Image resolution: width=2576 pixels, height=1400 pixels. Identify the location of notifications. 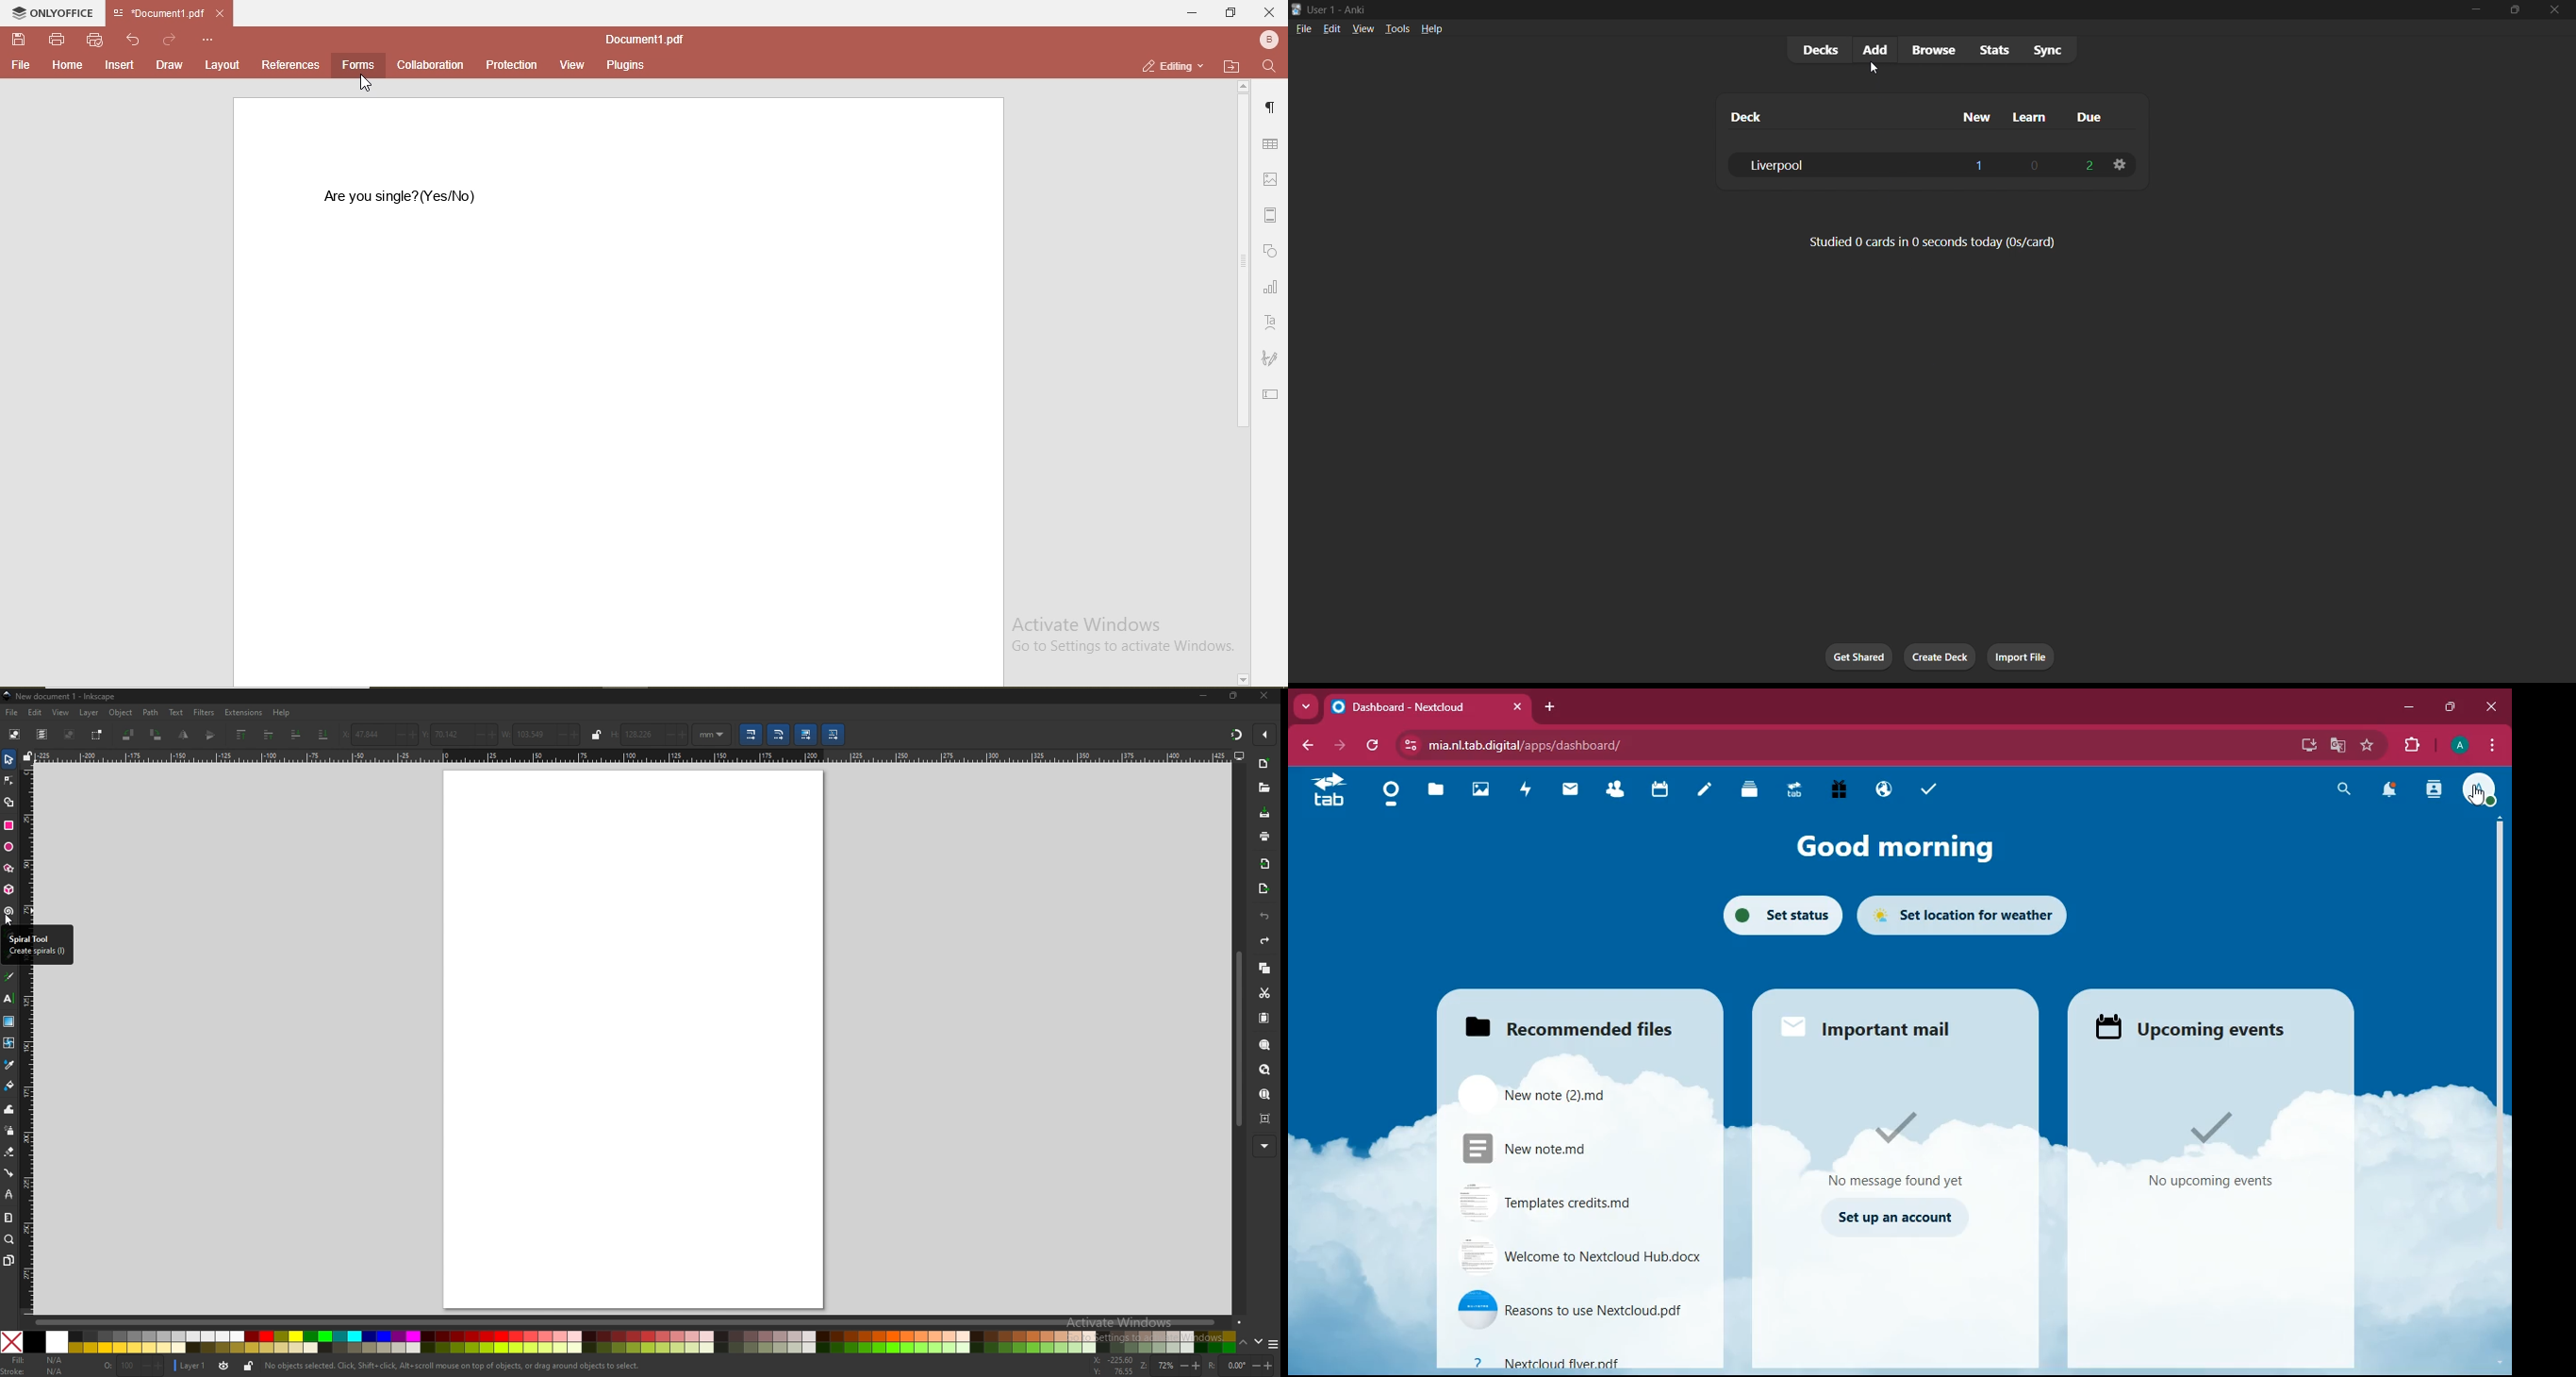
(2391, 792).